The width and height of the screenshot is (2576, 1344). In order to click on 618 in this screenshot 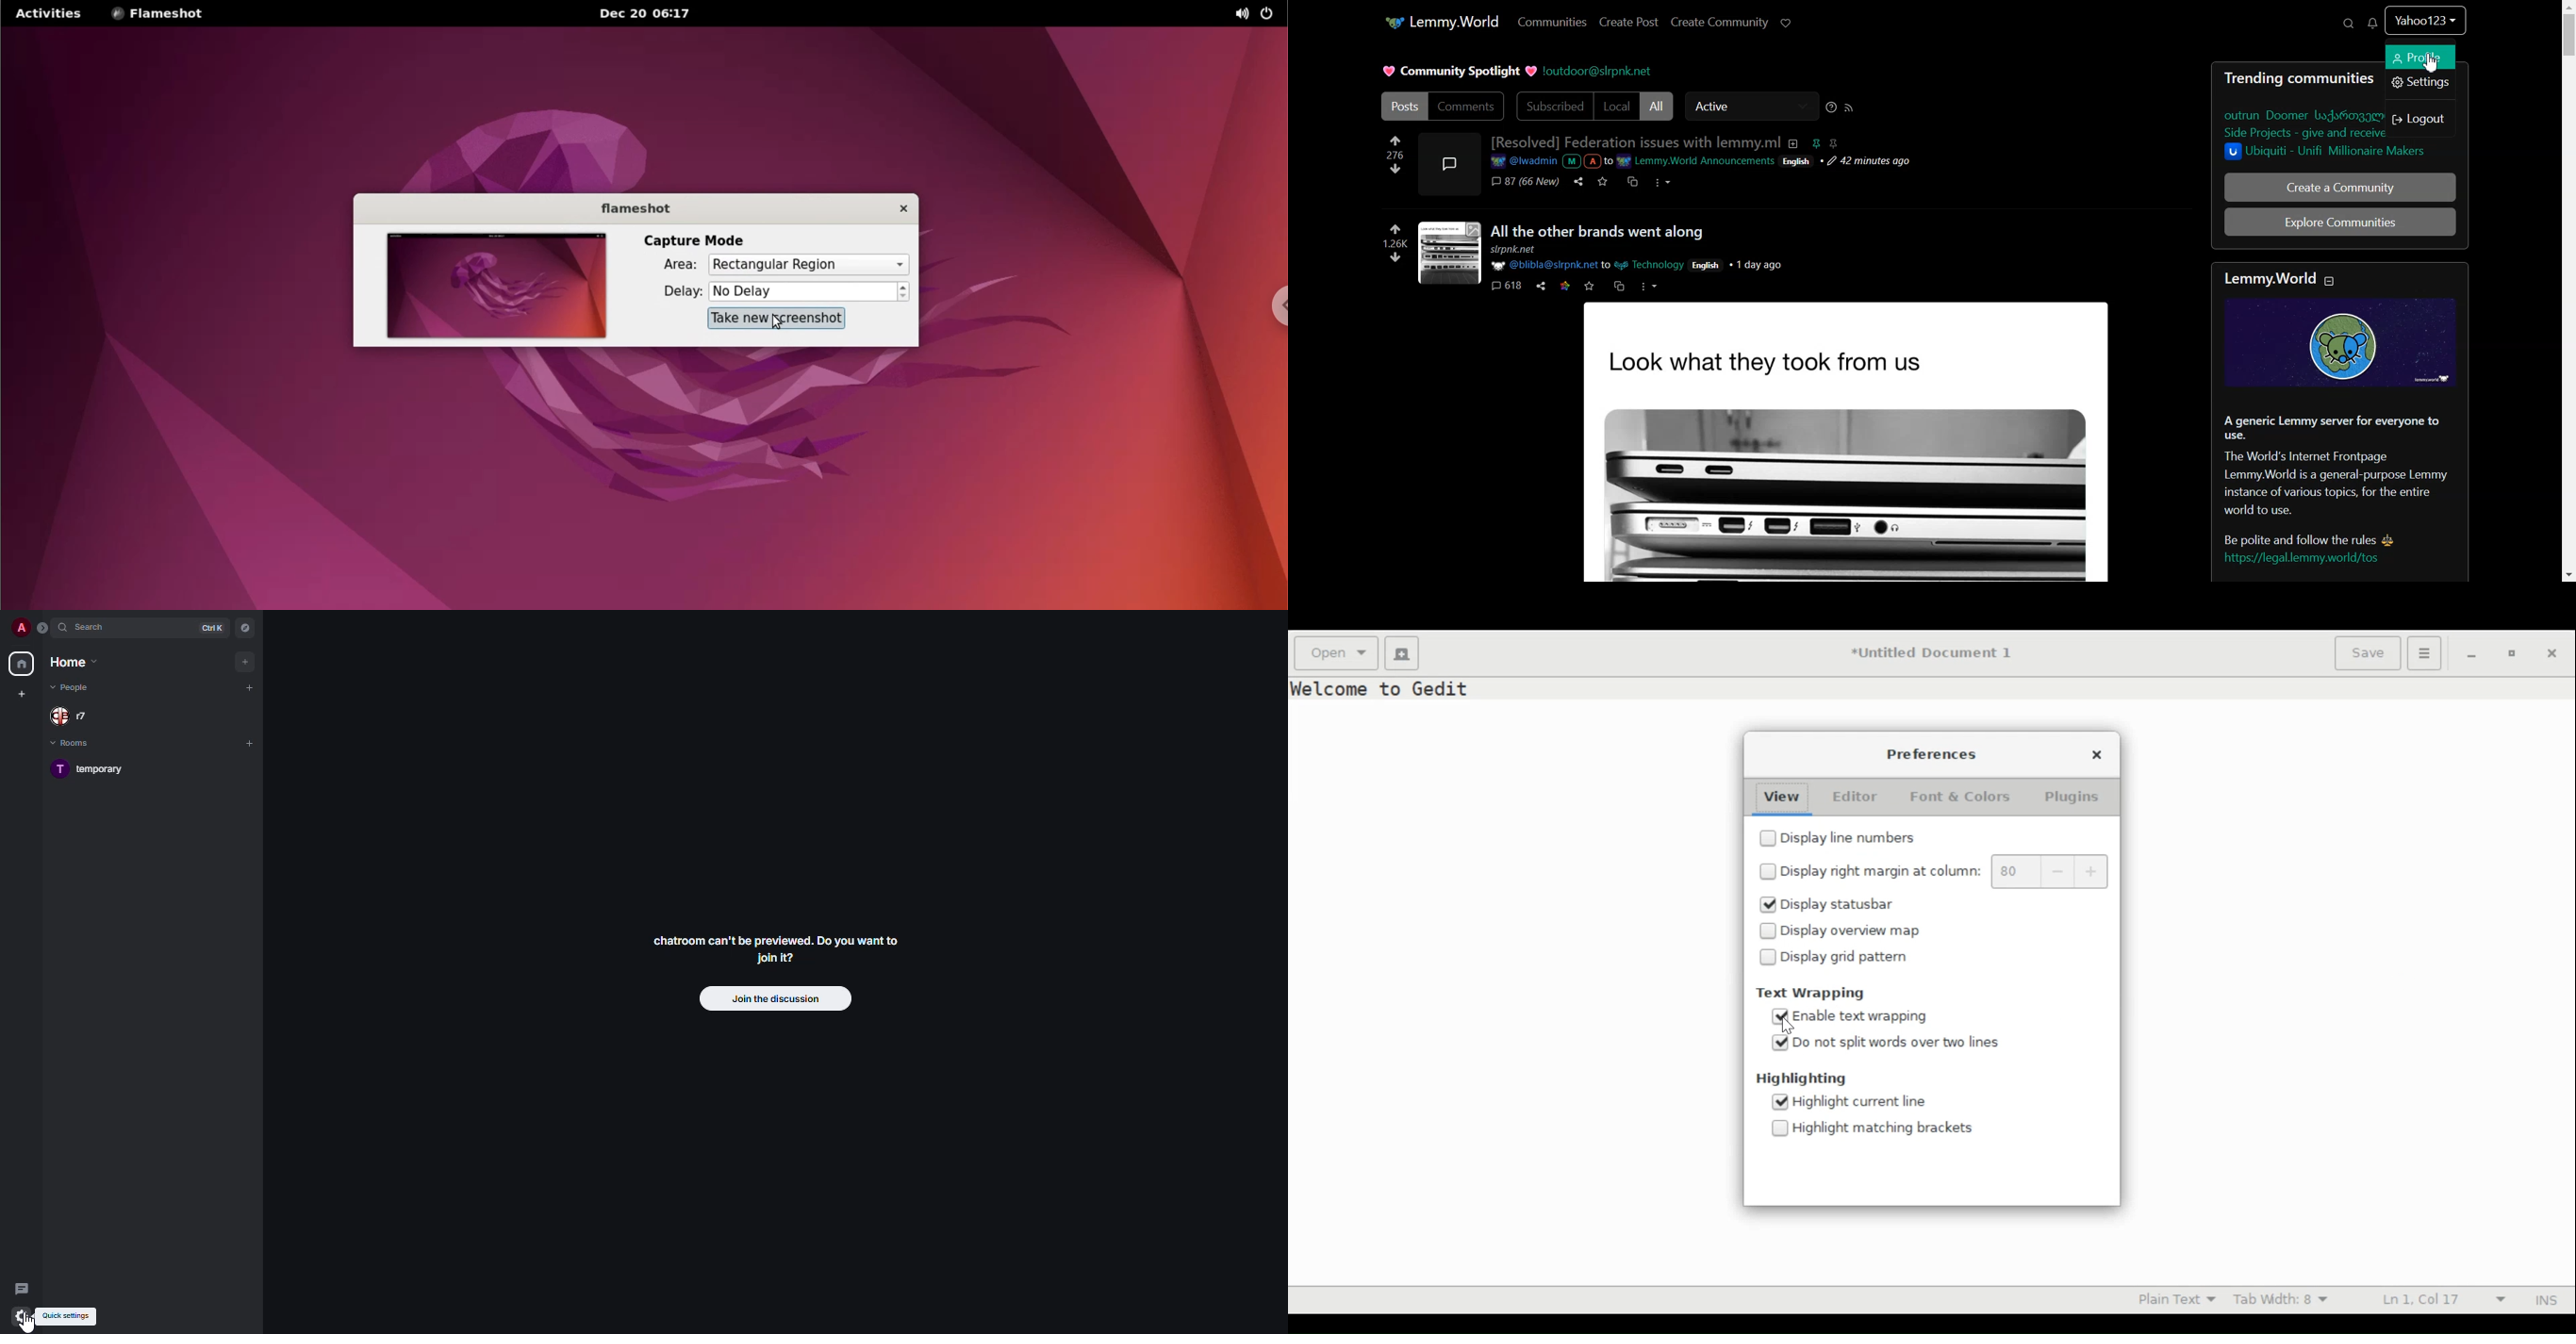, I will do `click(1506, 285)`.